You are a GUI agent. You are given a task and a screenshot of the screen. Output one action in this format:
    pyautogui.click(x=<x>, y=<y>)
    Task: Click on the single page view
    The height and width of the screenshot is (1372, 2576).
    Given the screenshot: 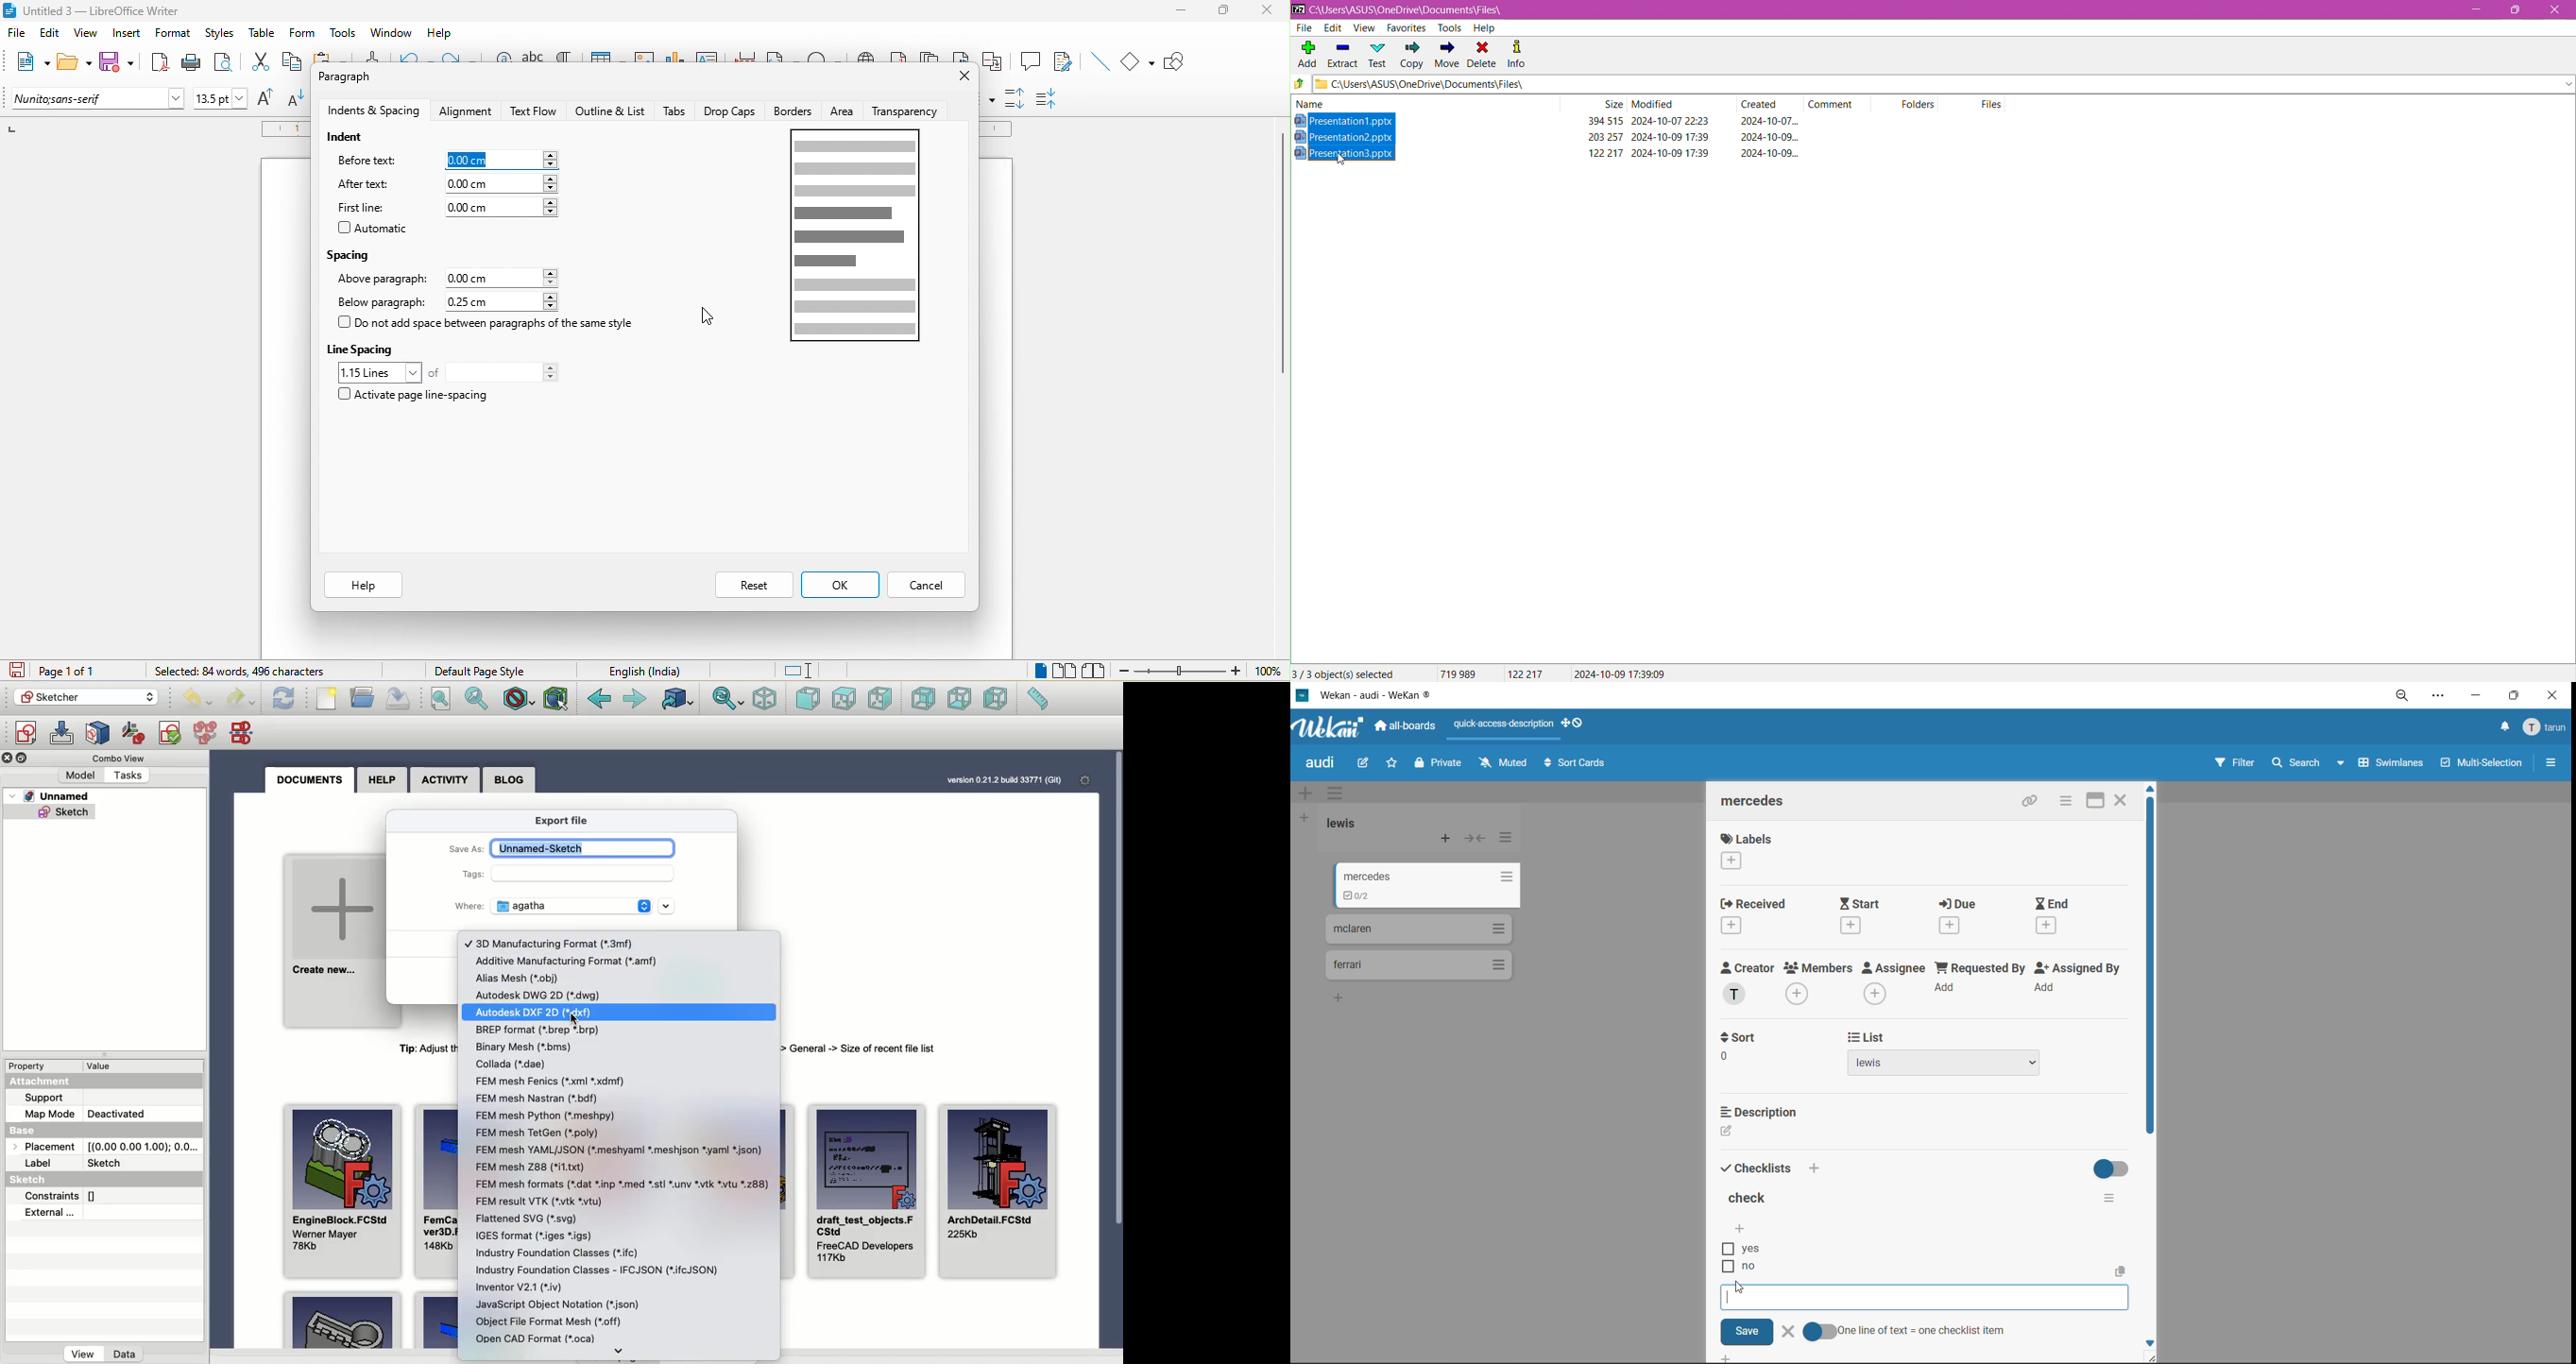 What is the action you would take?
    pyautogui.click(x=1032, y=672)
    